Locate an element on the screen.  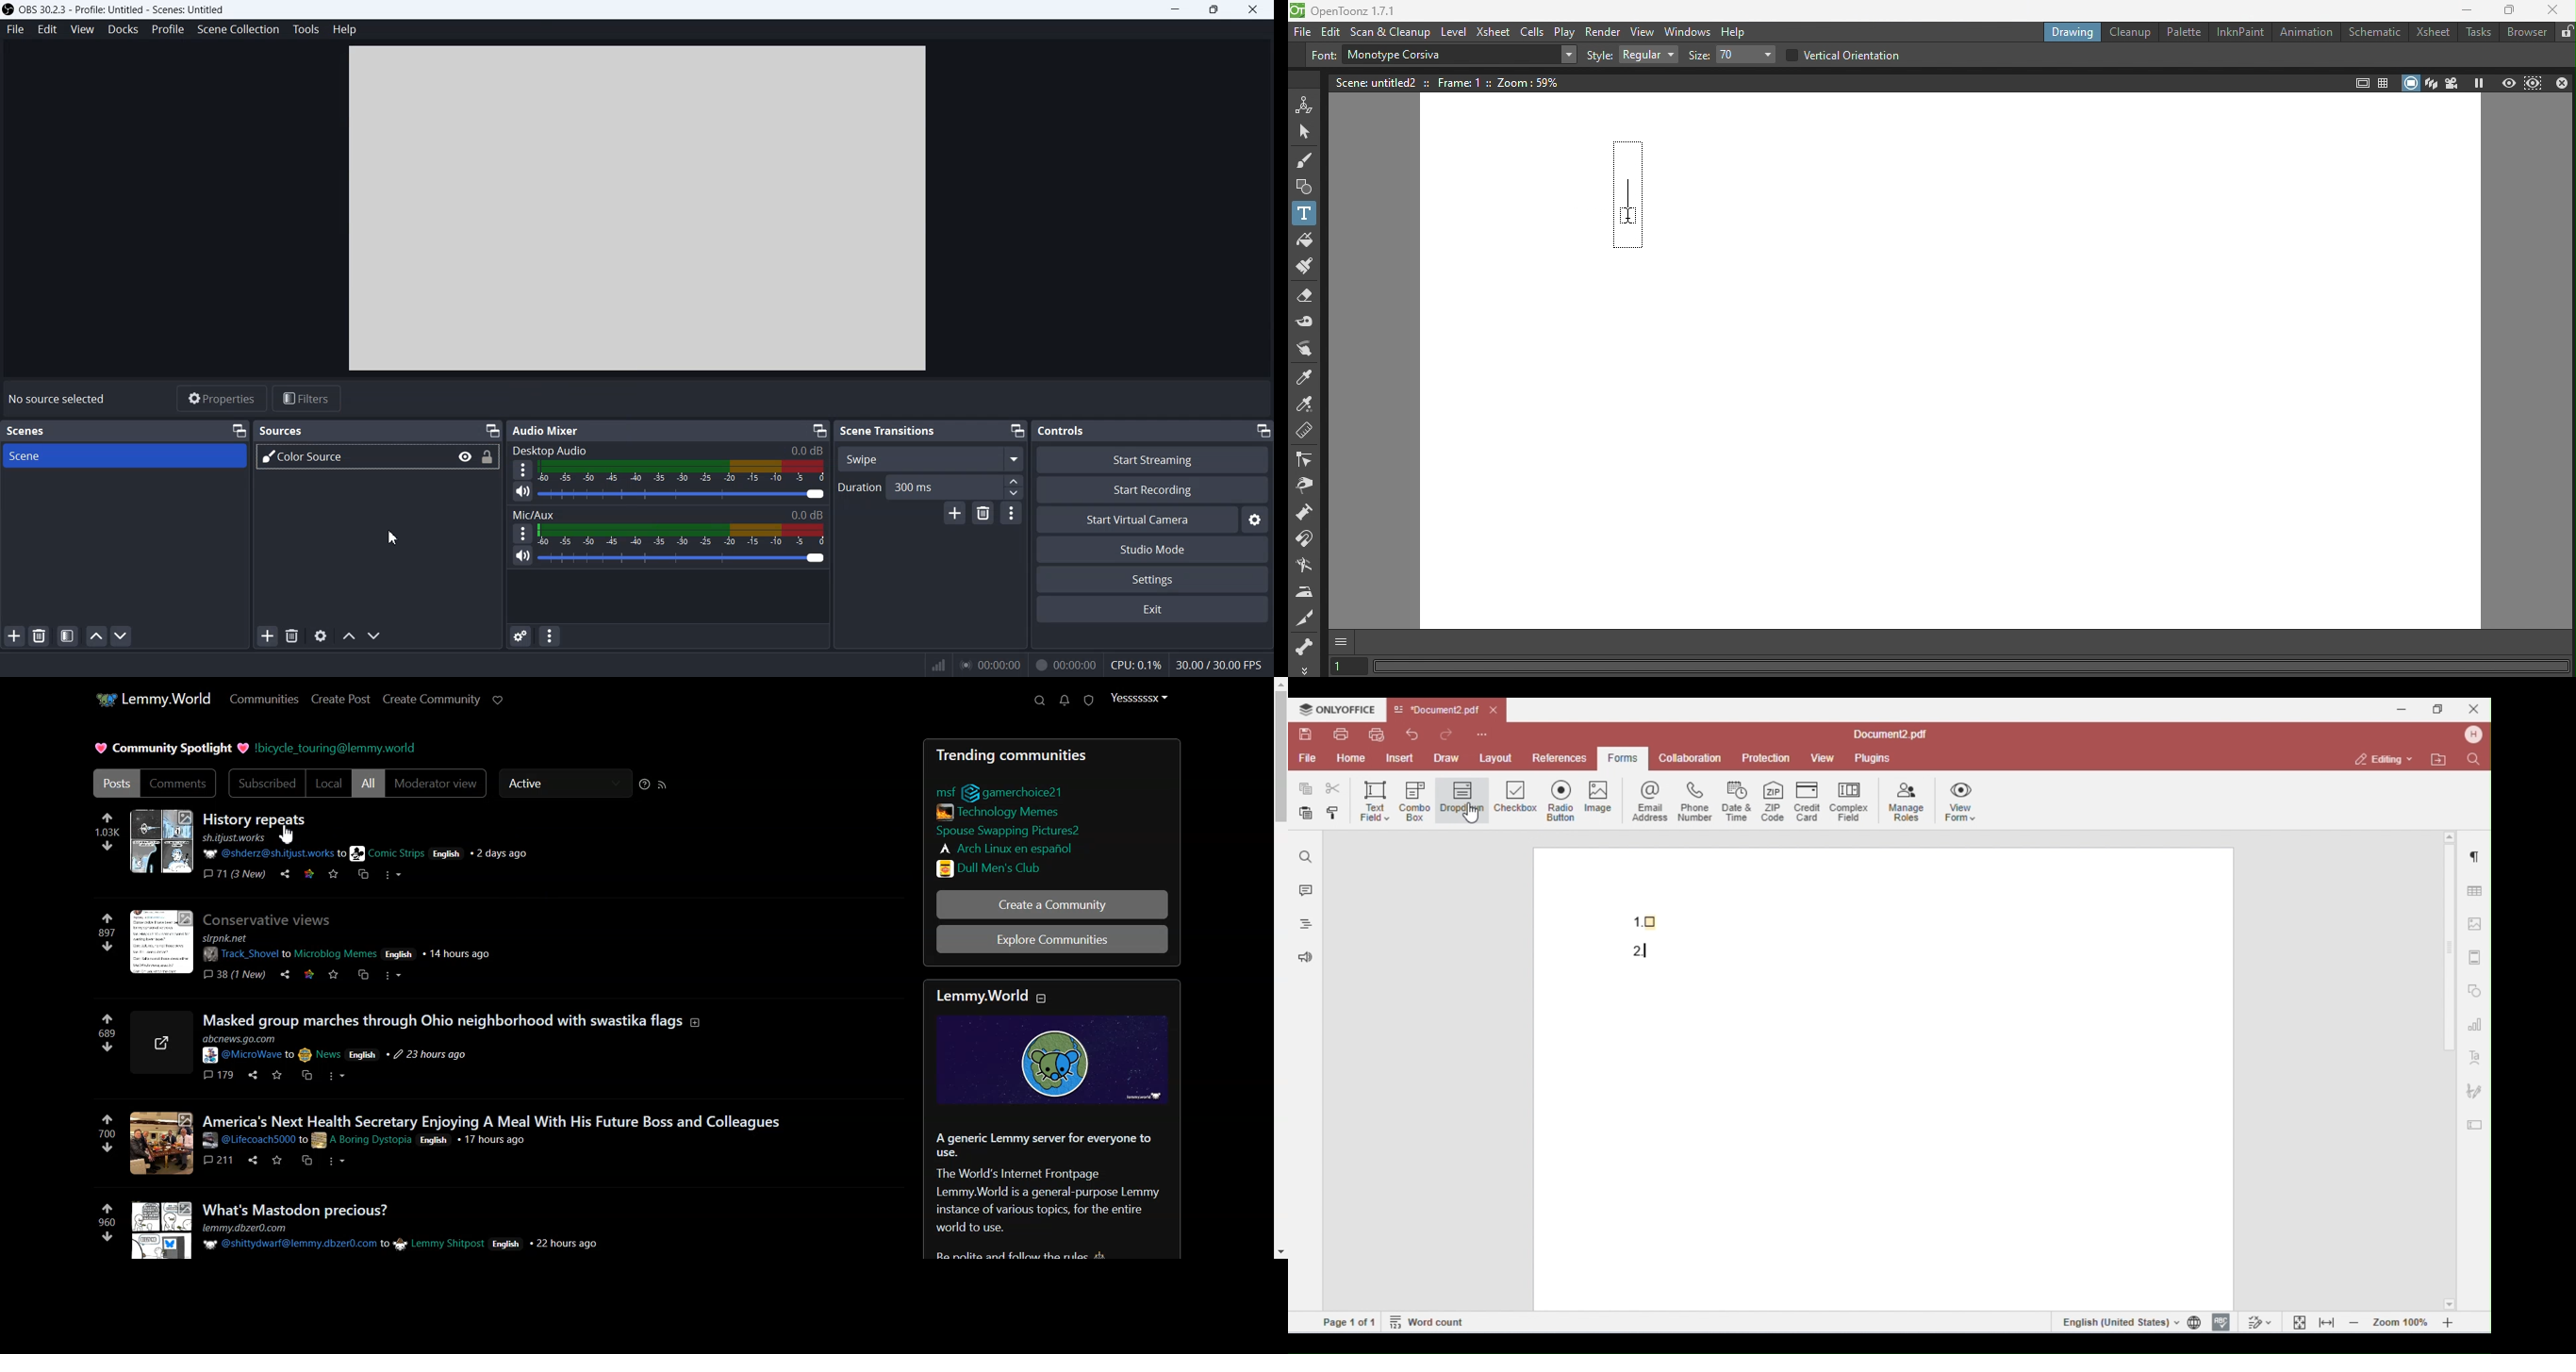
Link is located at coordinates (159, 1043).